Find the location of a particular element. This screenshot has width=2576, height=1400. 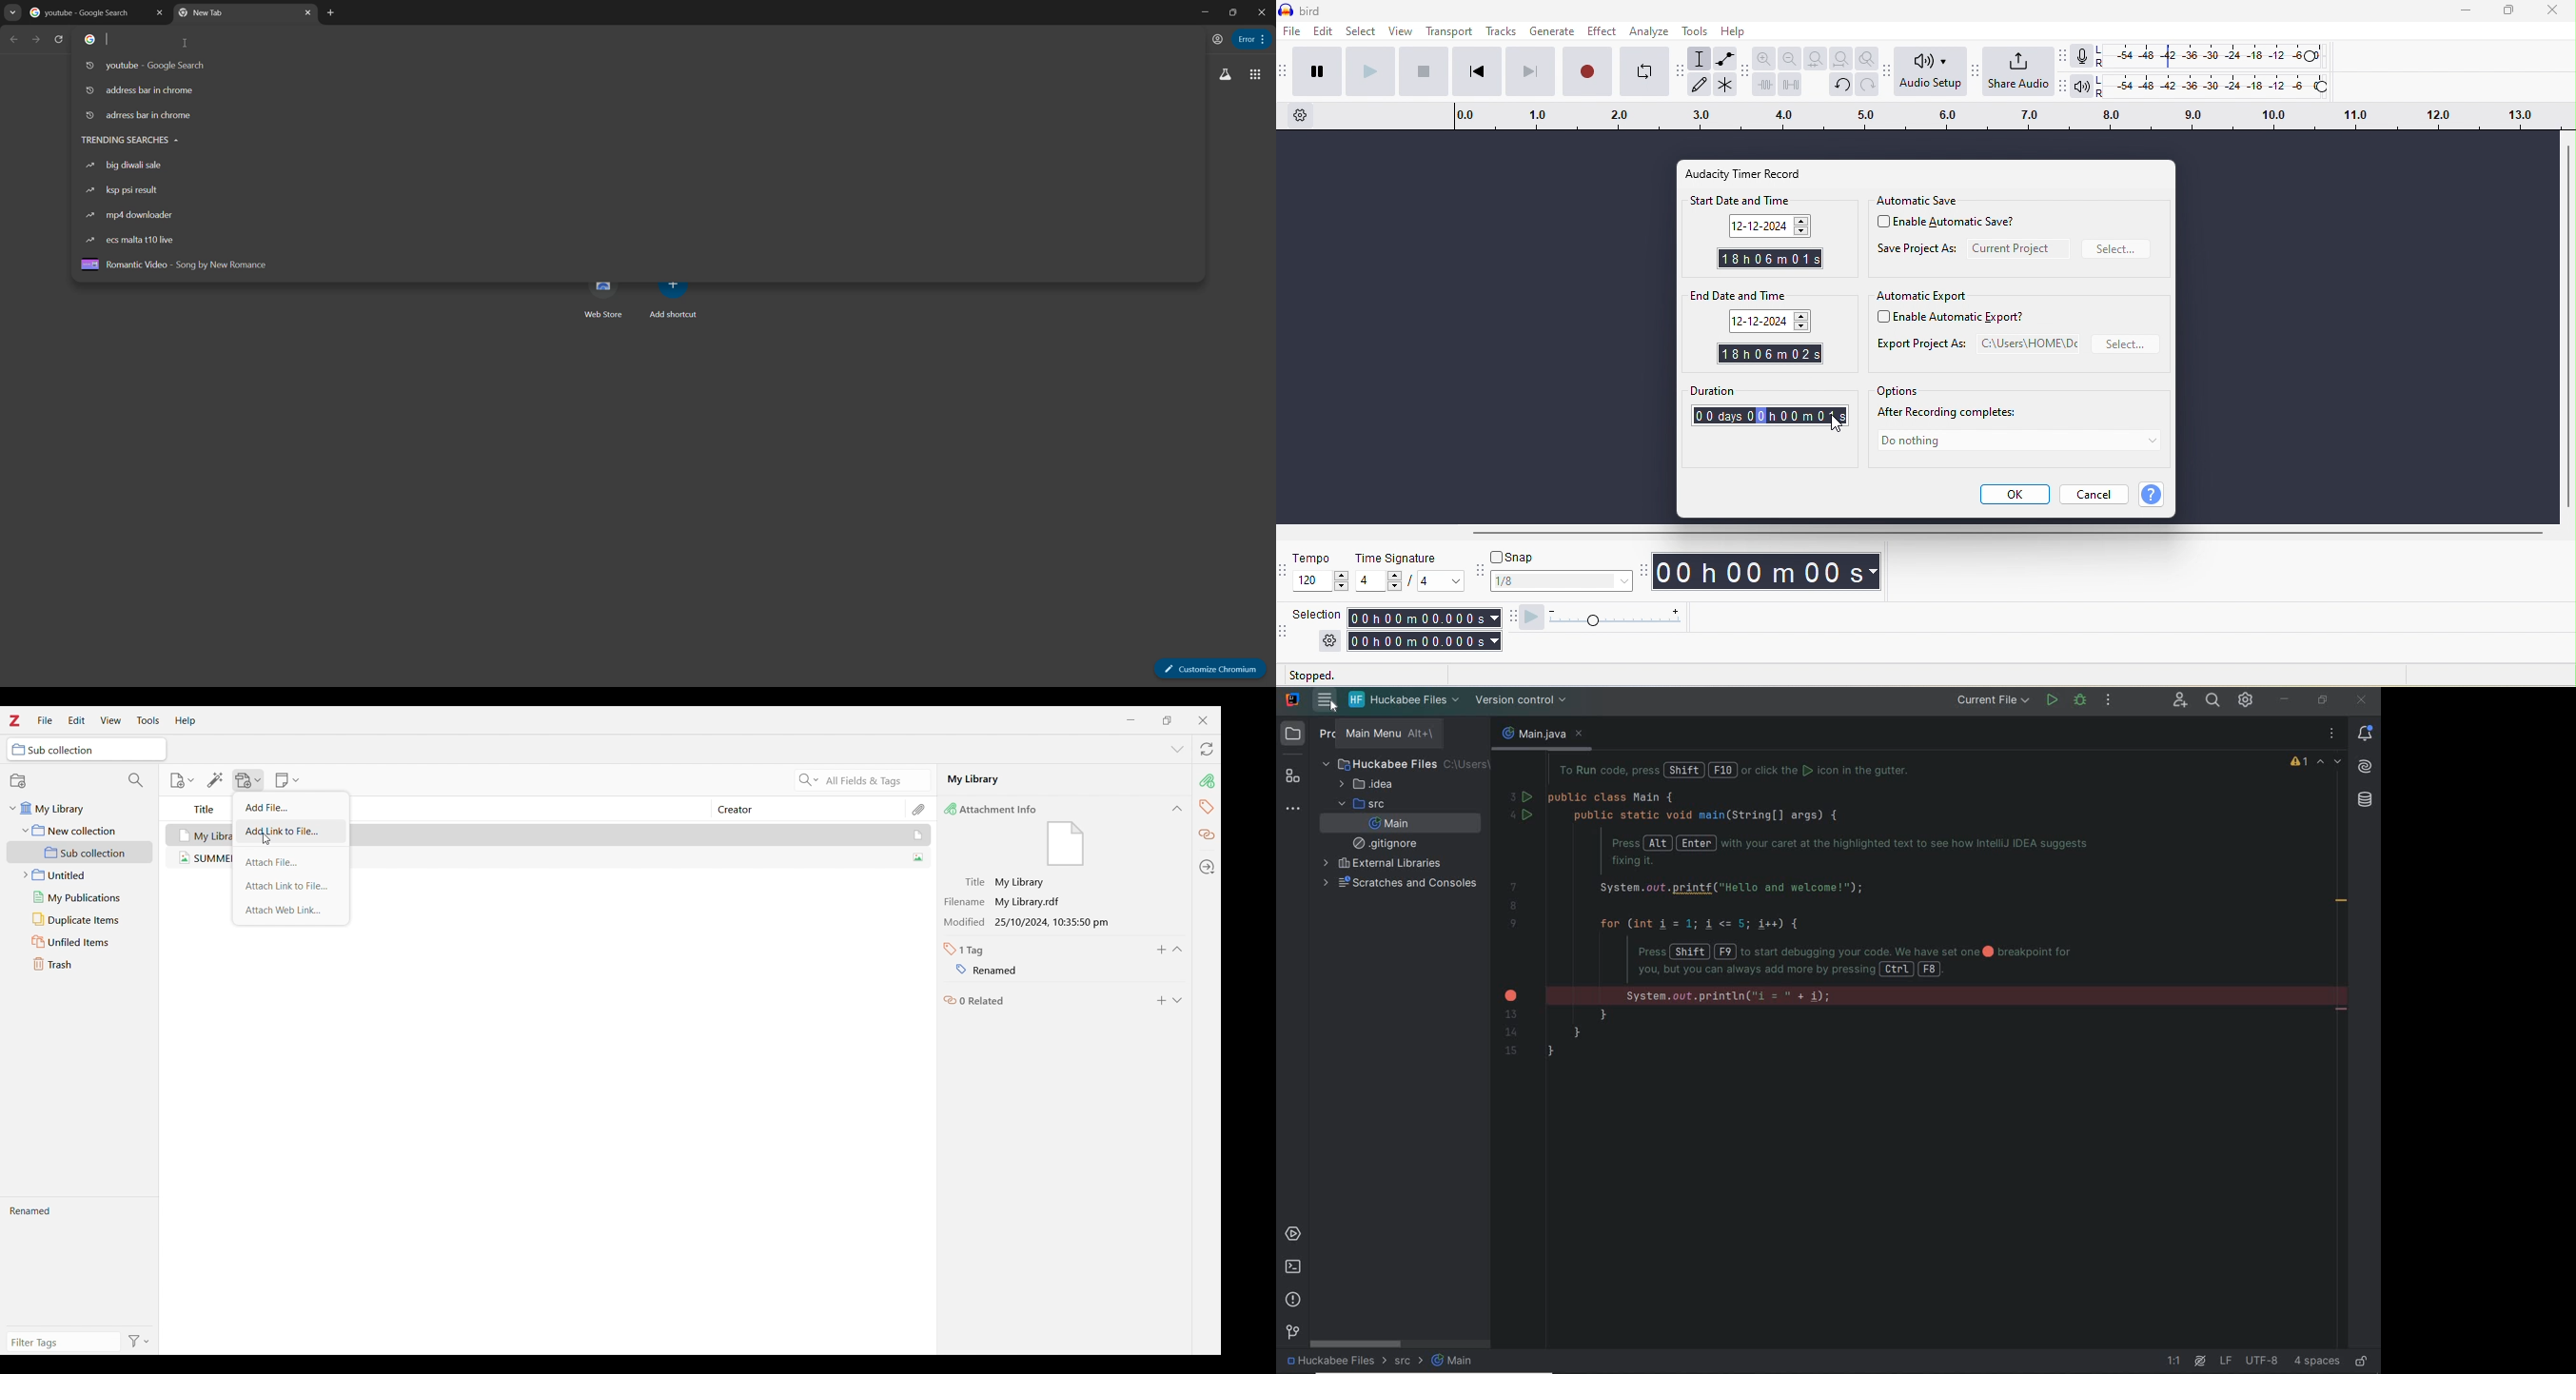

generate is located at coordinates (1552, 33).